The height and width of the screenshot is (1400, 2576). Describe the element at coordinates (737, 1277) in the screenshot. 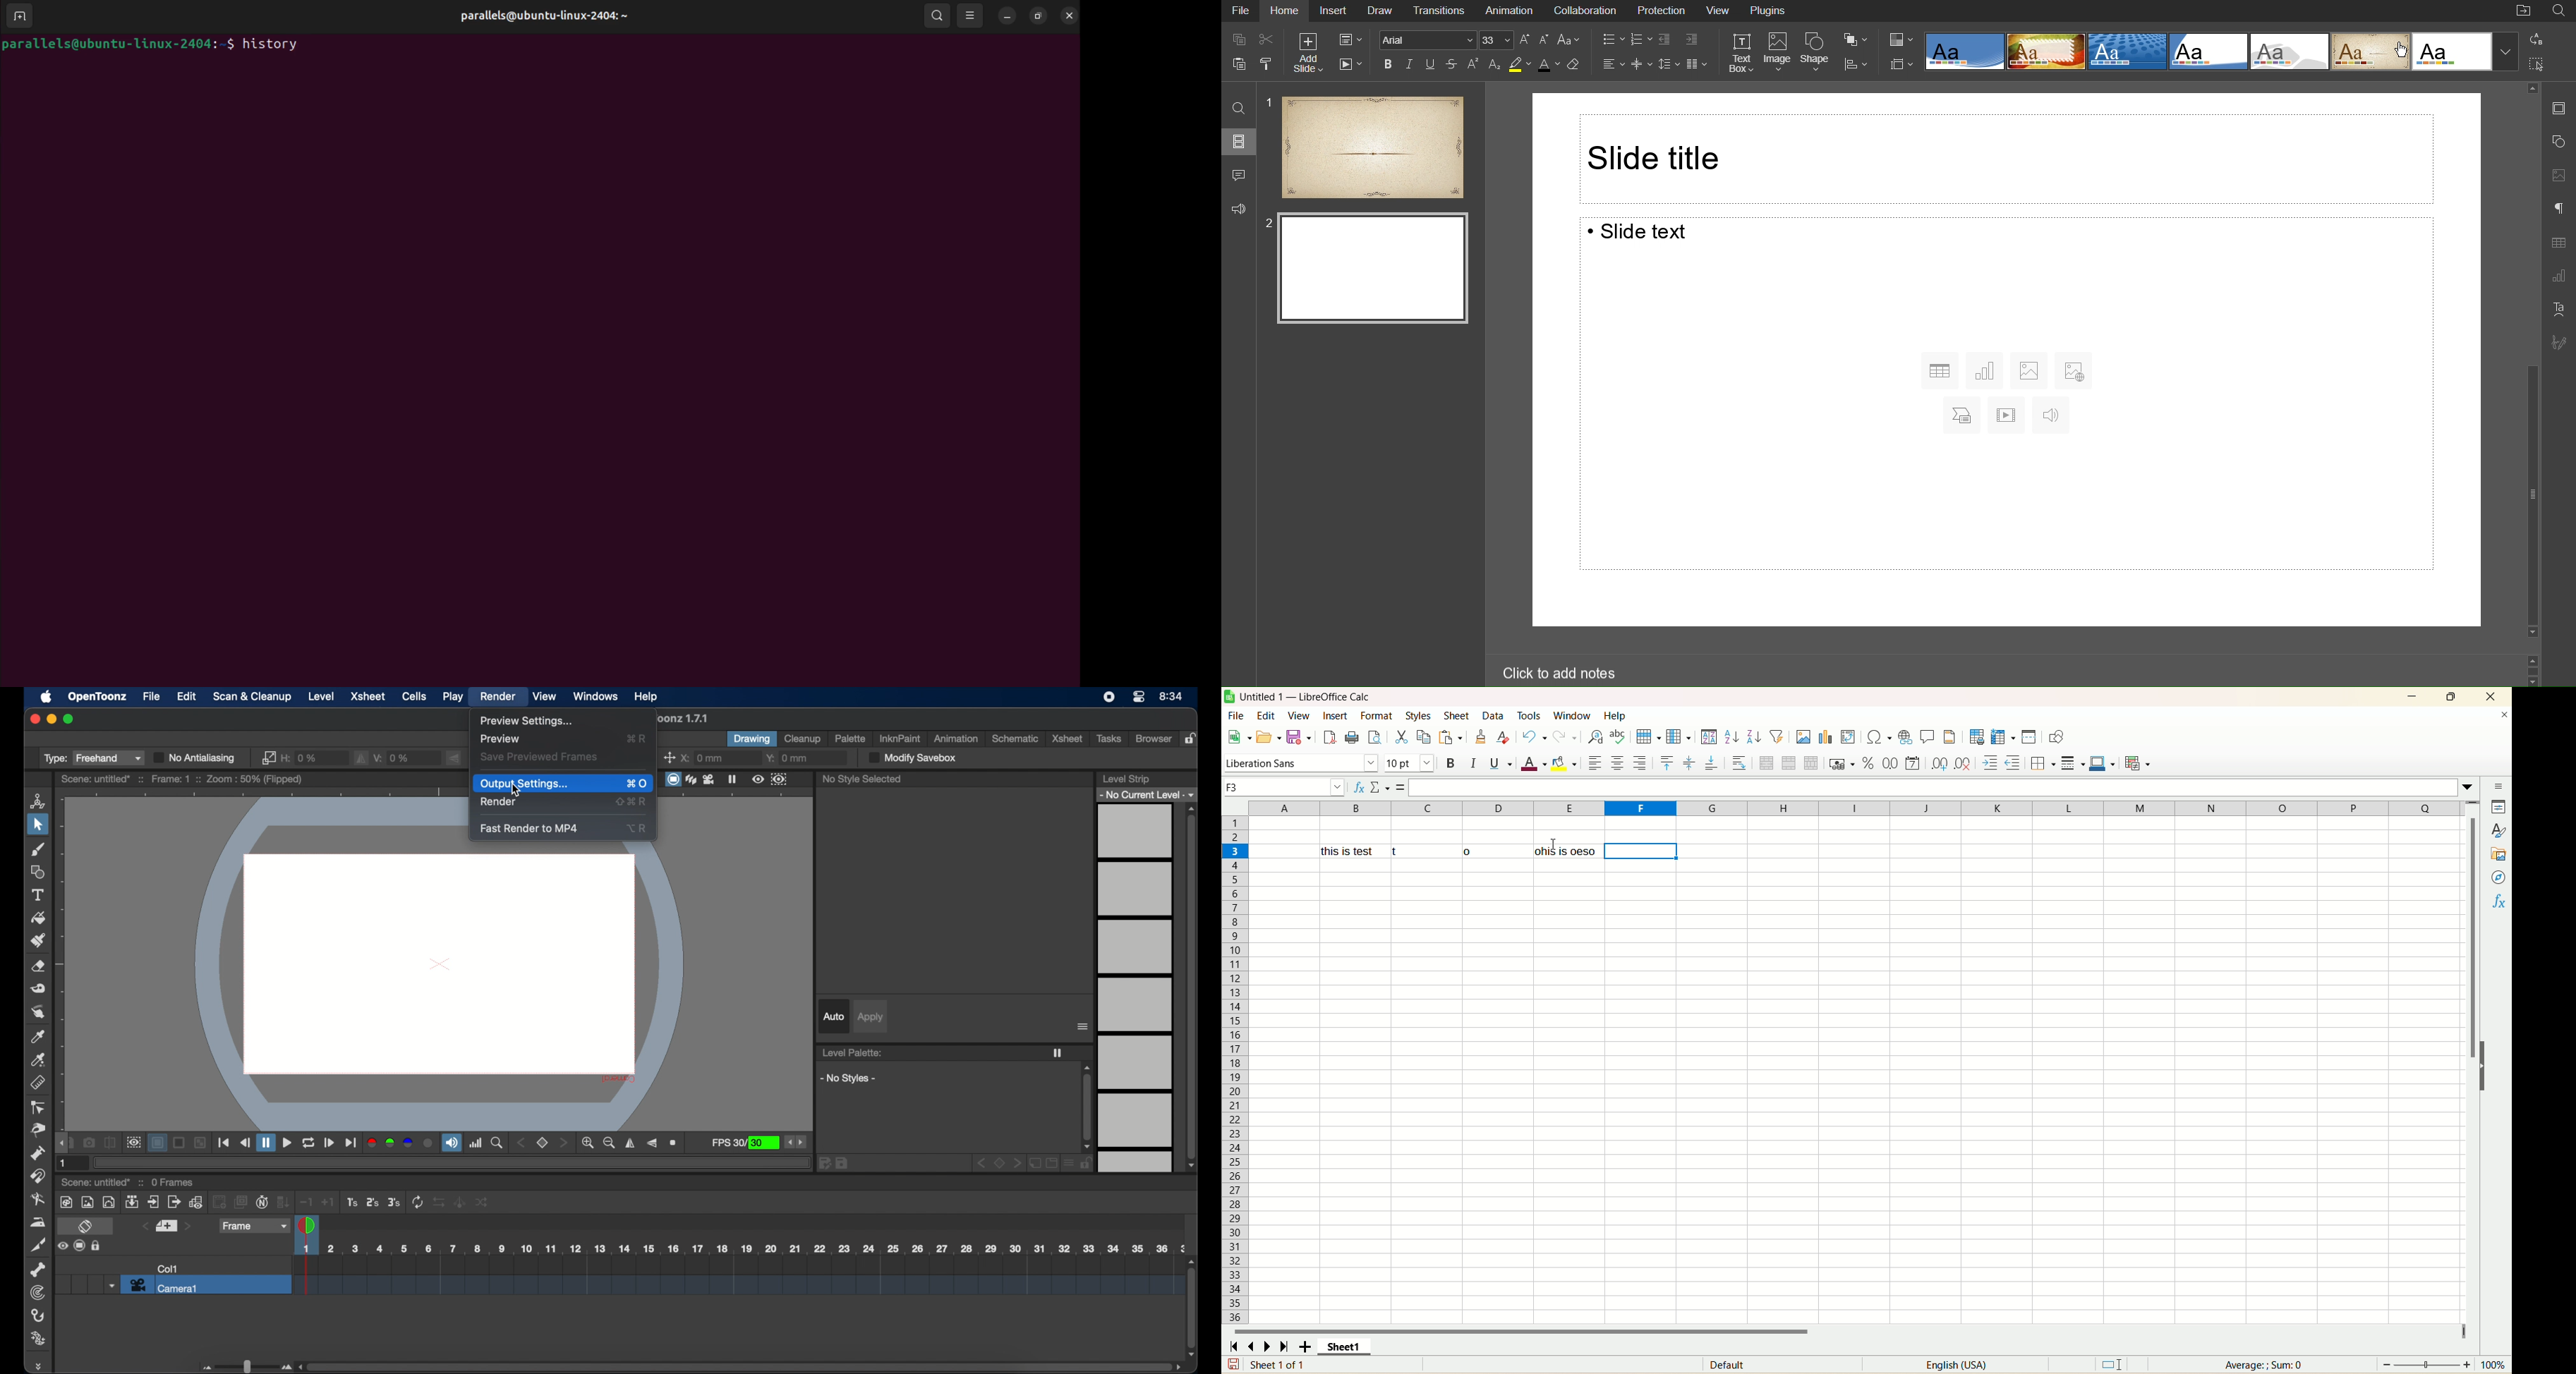

I see `scene` at that location.